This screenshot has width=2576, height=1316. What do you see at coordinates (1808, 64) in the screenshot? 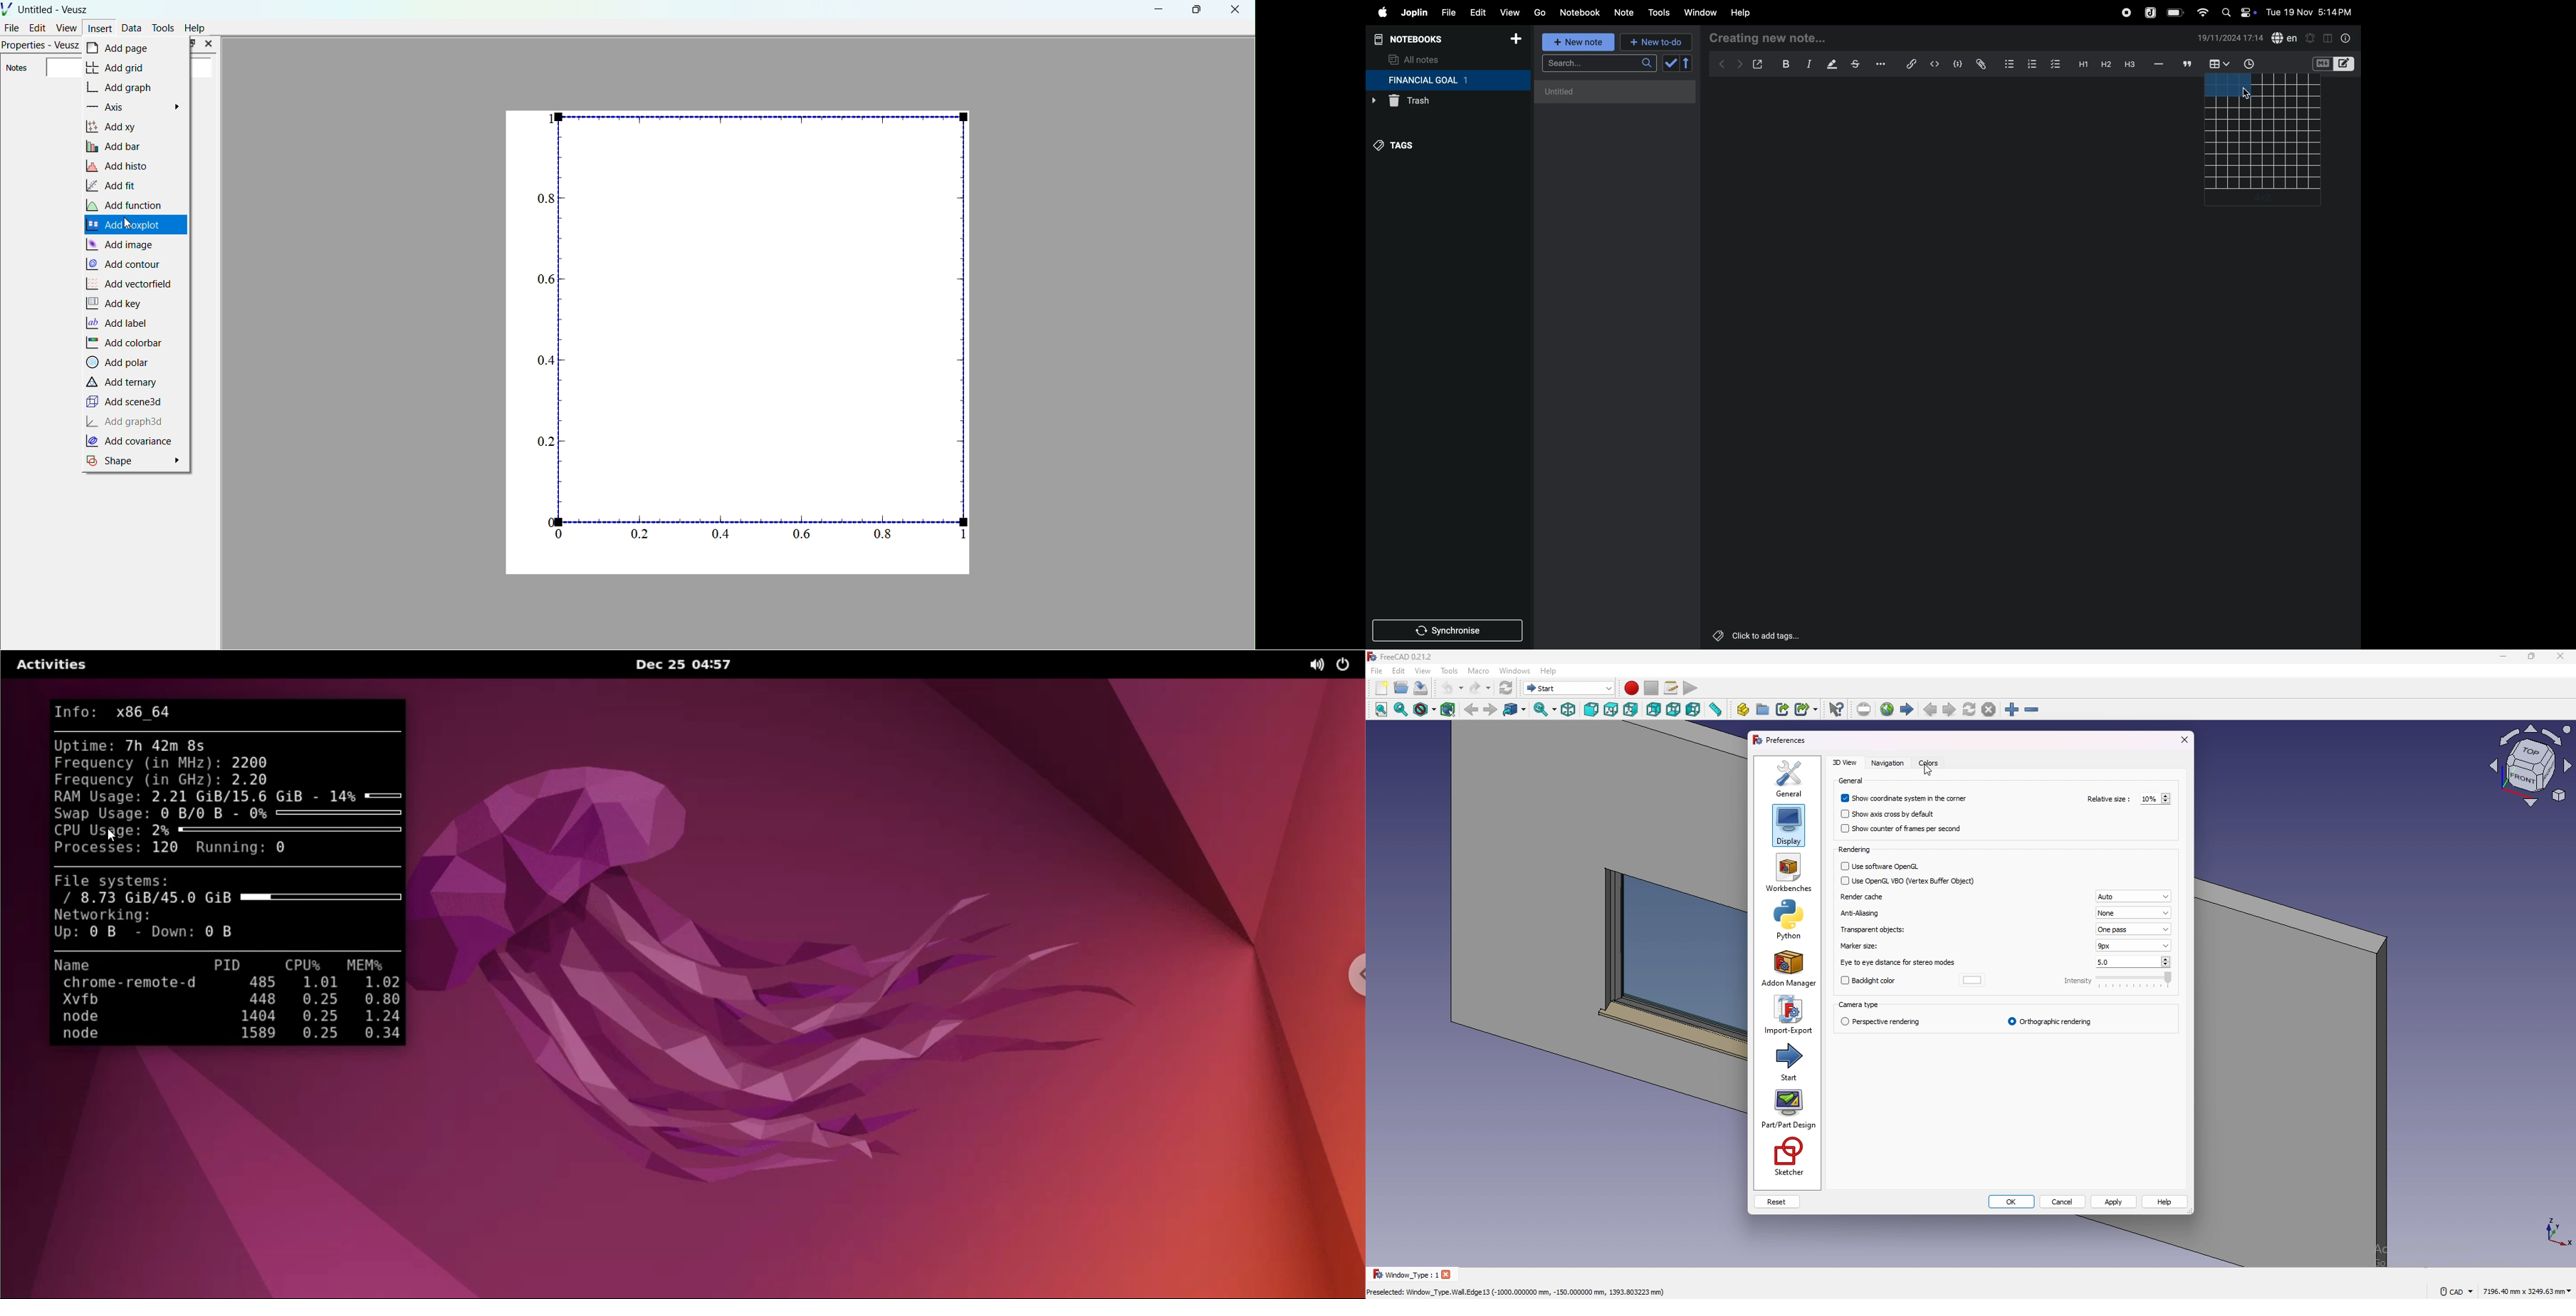
I see `itallic` at bounding box center [1808, 64].